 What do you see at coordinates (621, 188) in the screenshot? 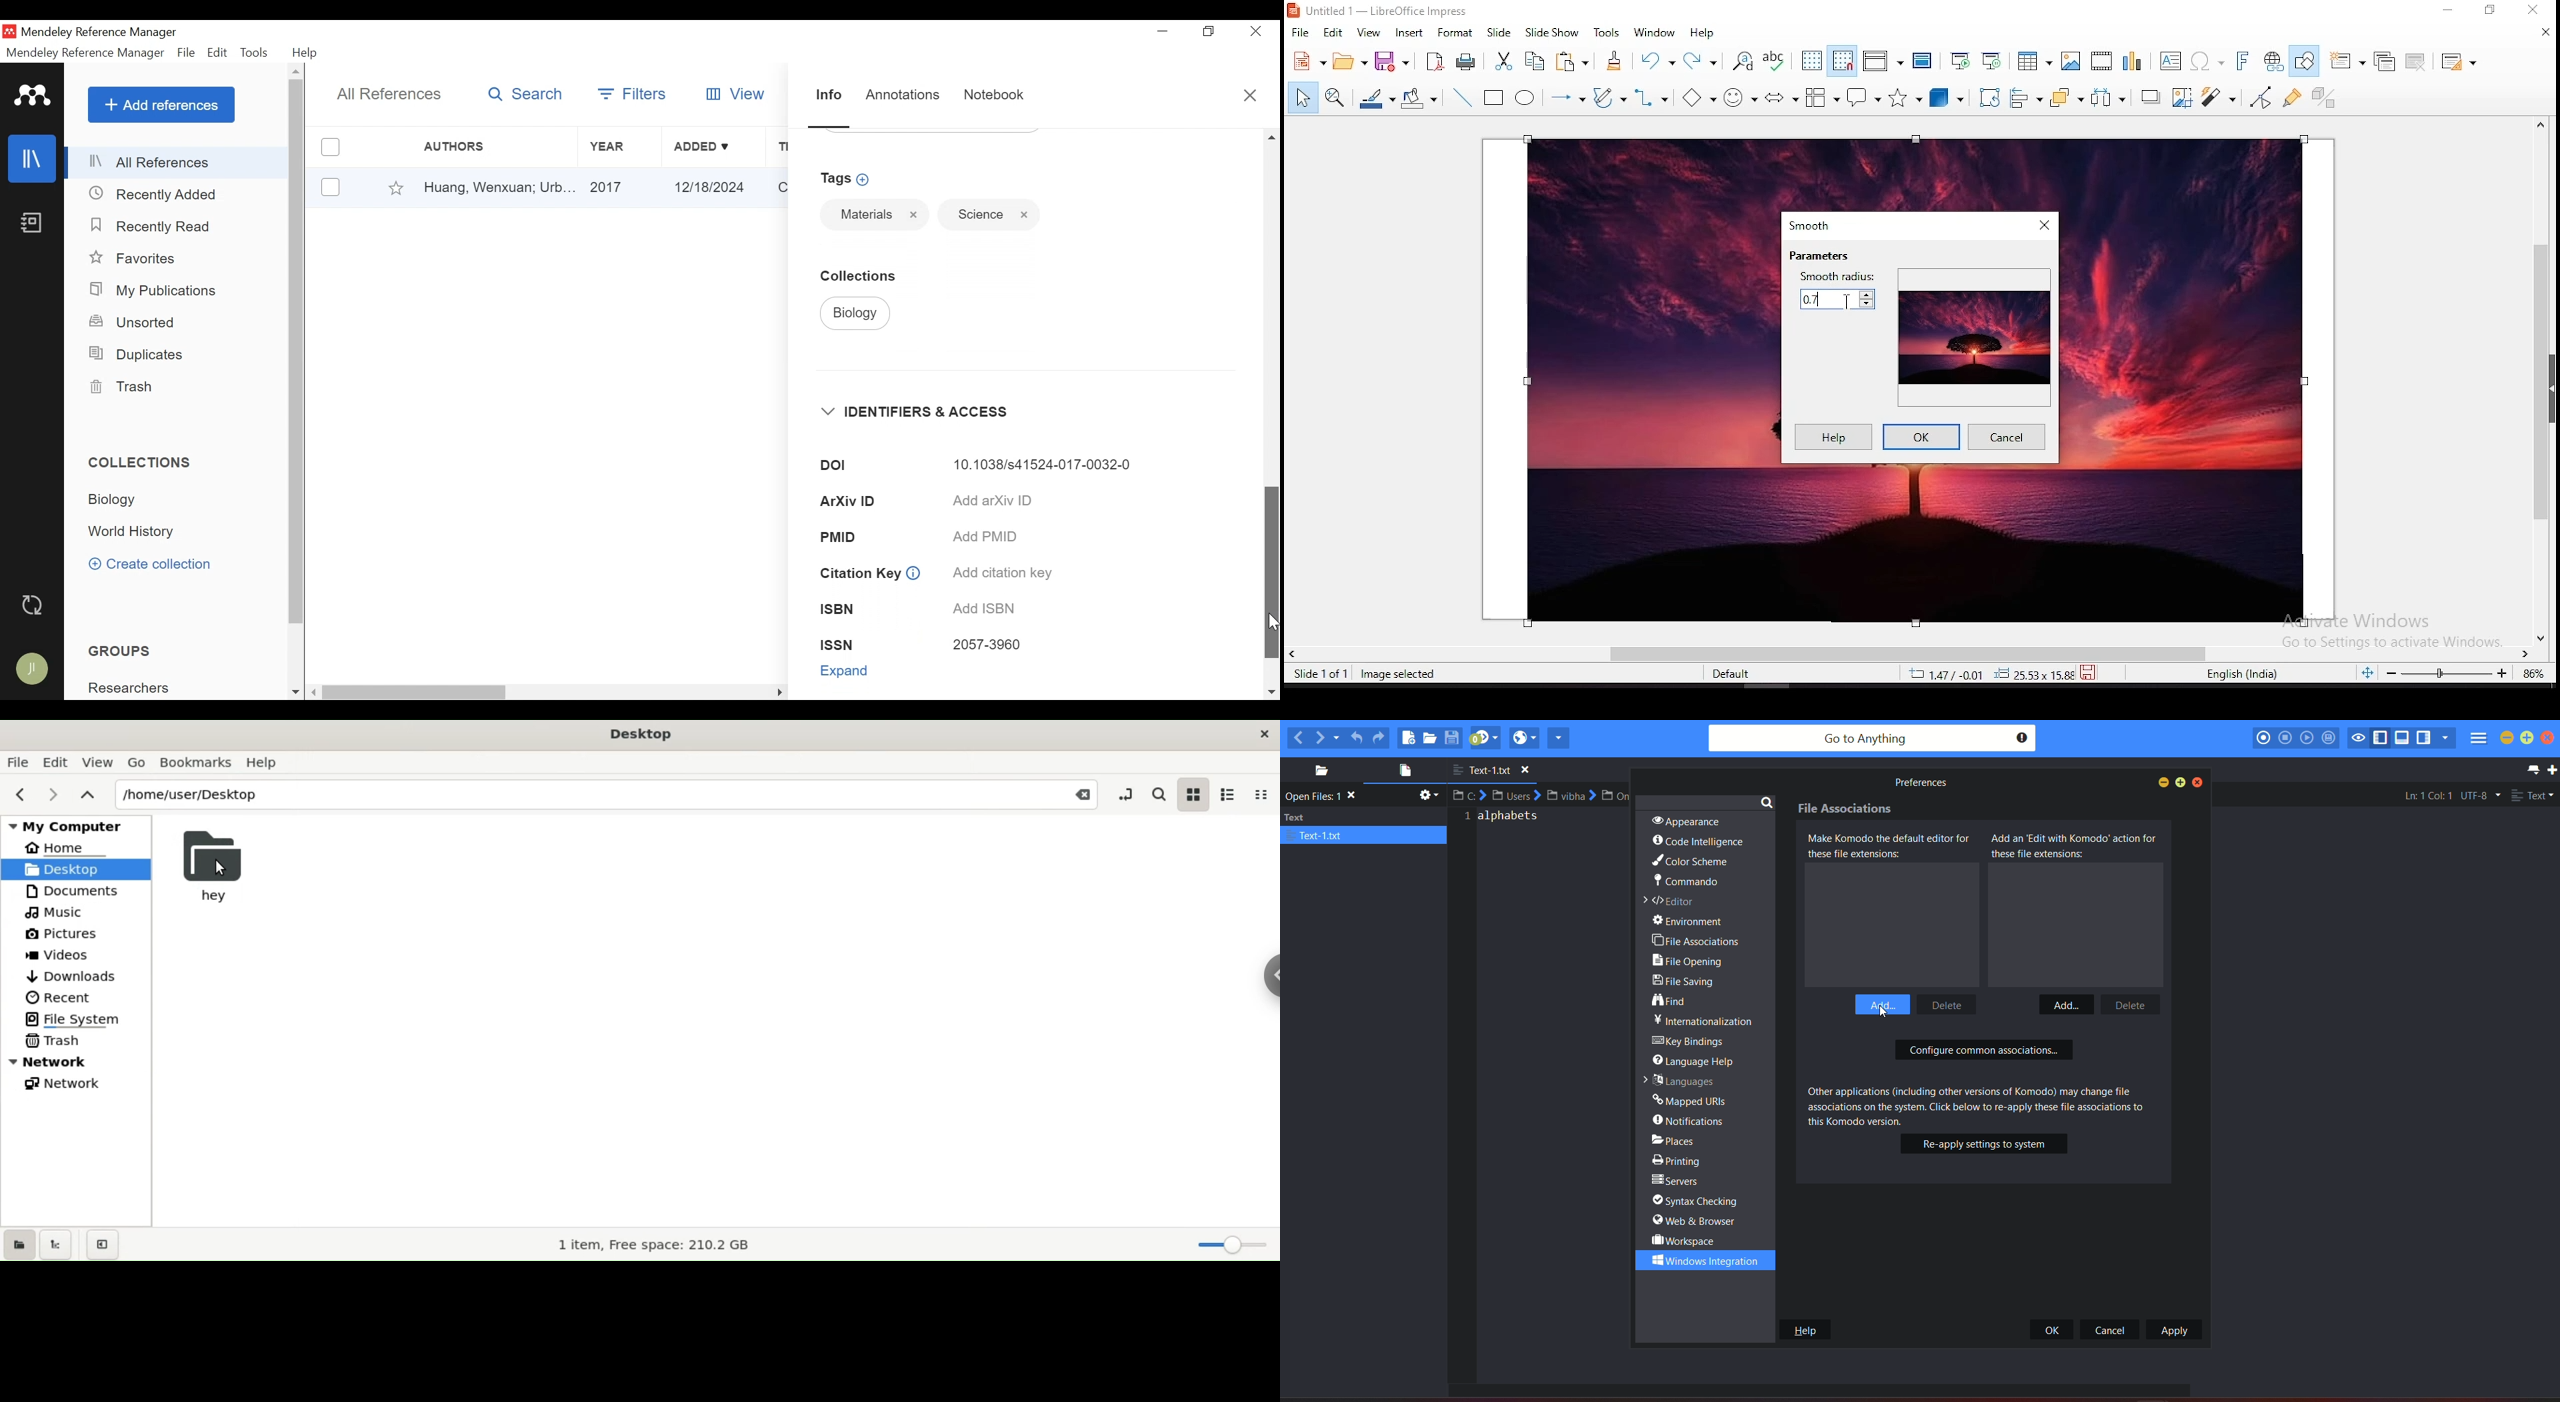
I see `2017` at bounding box center [621, 188].